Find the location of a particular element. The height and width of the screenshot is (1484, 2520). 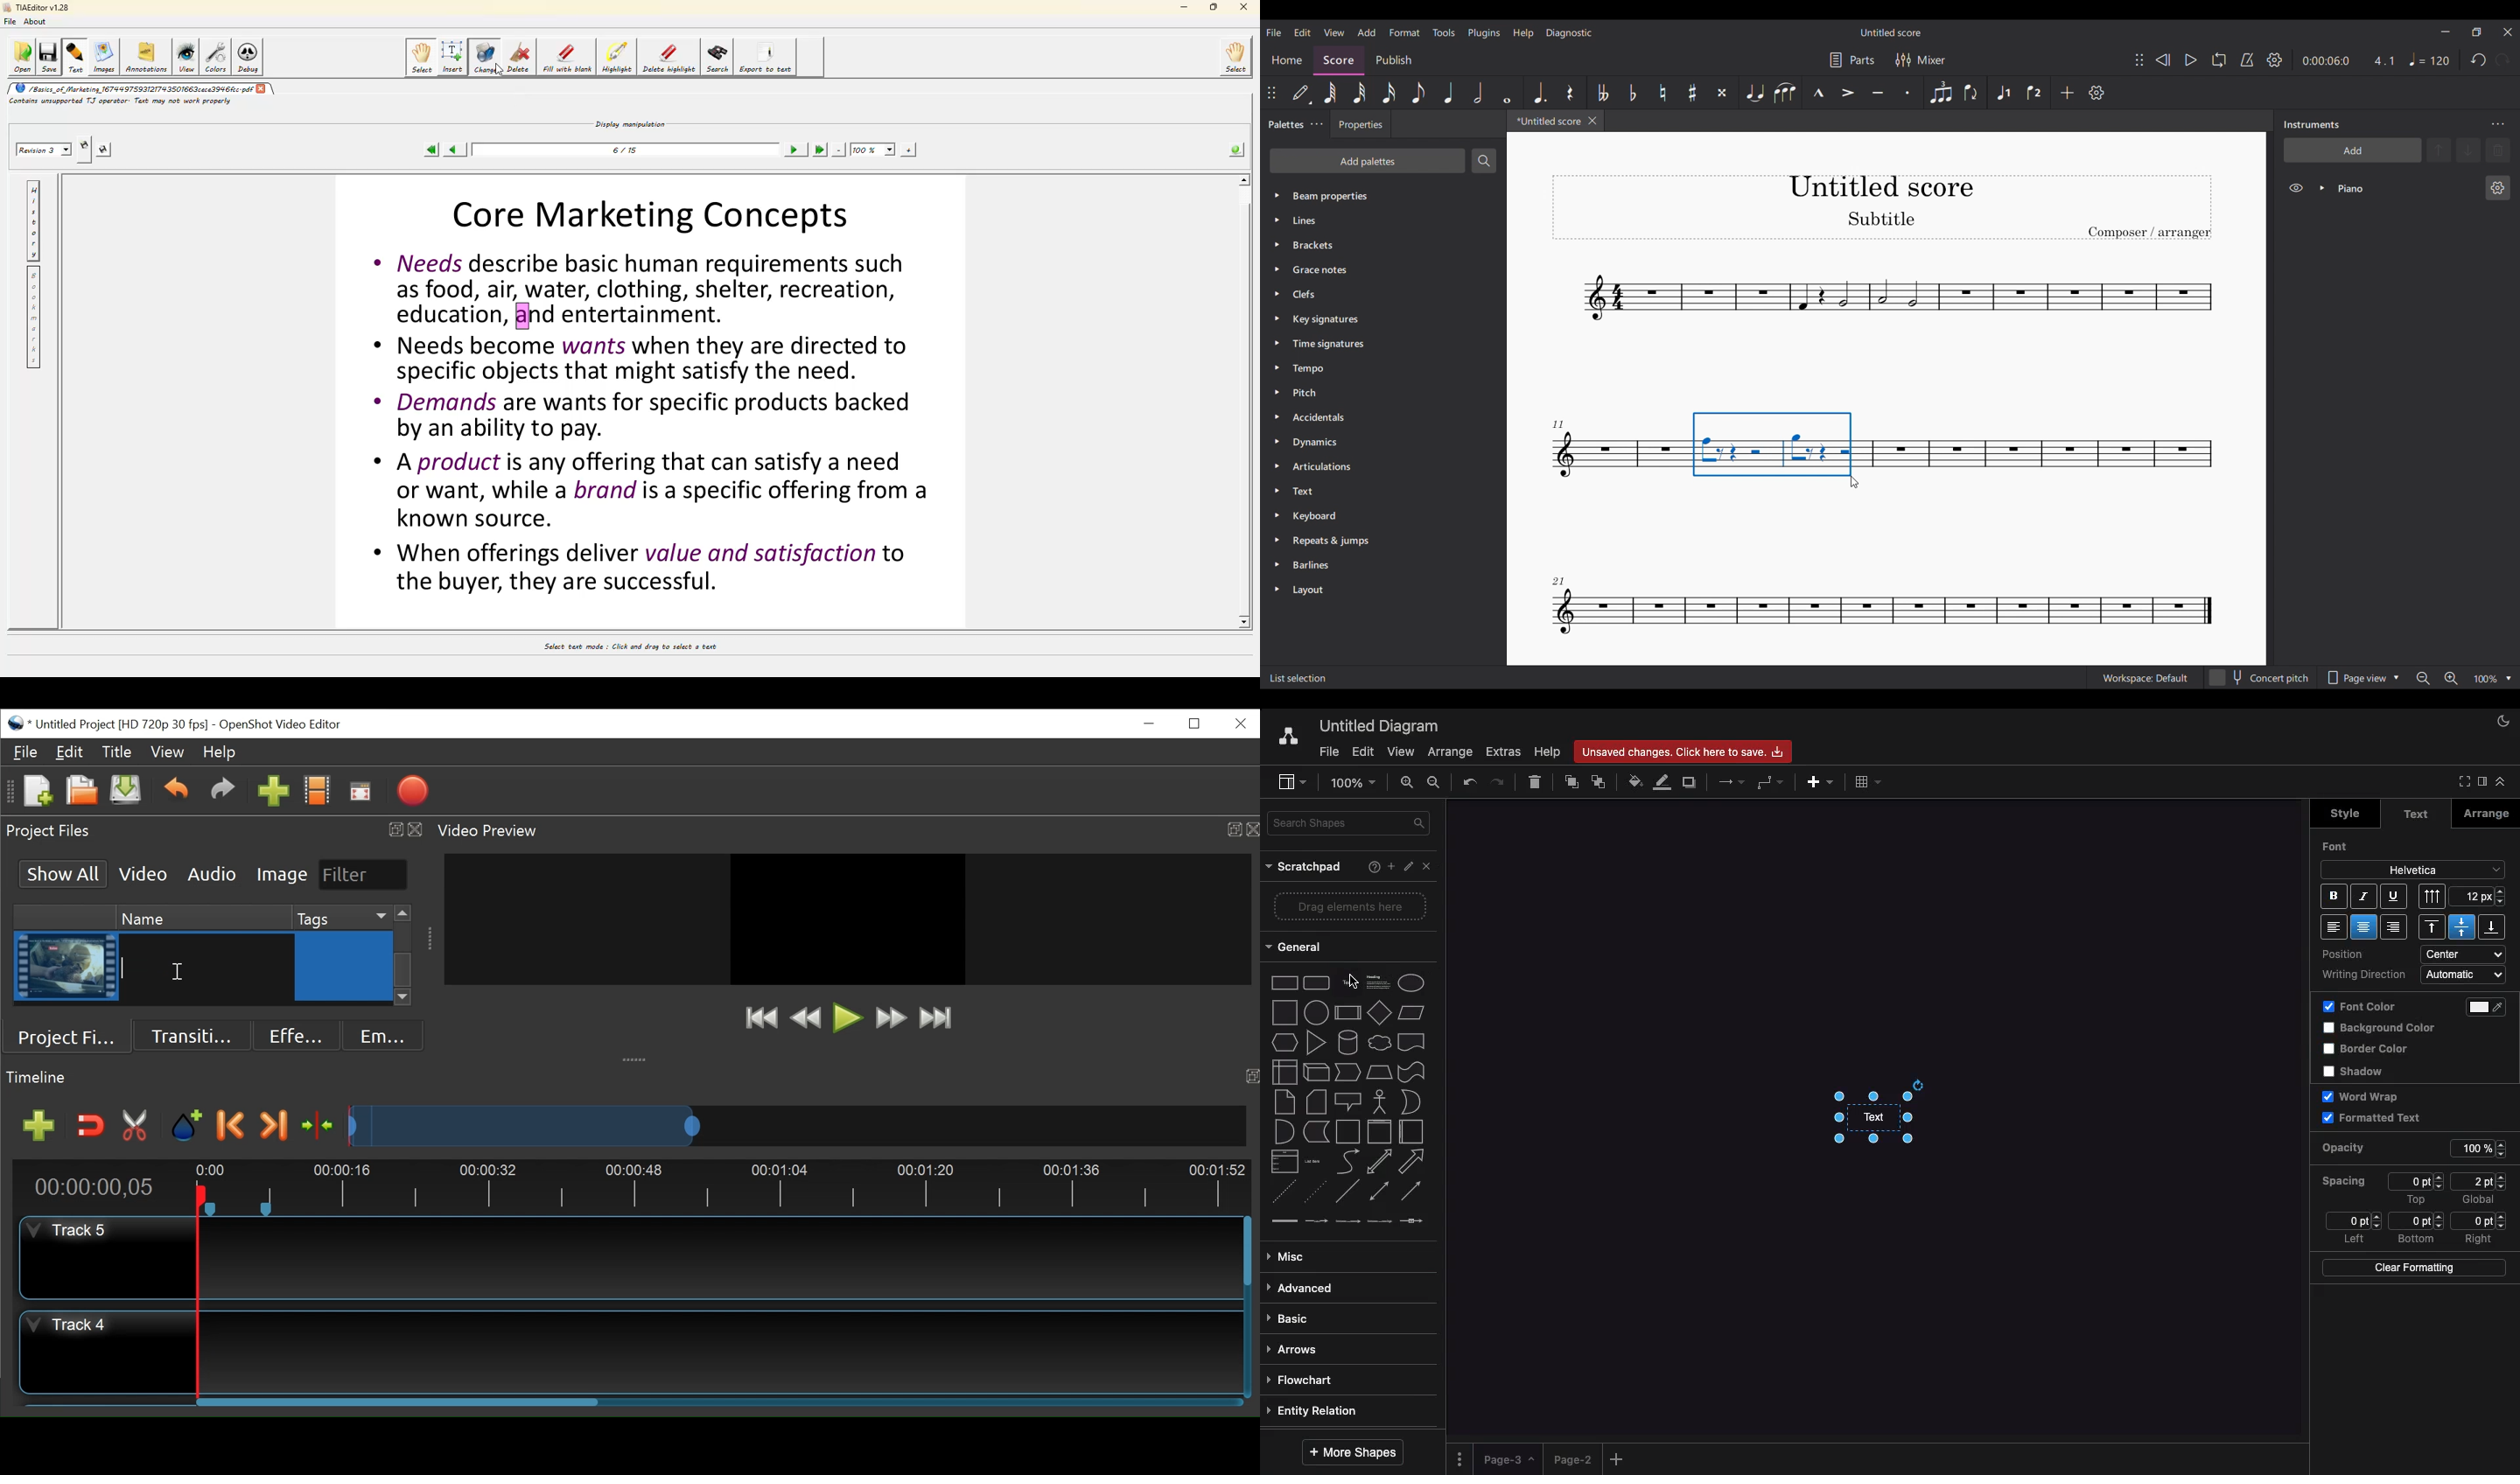

Font is located at coordinates (2340, 846).